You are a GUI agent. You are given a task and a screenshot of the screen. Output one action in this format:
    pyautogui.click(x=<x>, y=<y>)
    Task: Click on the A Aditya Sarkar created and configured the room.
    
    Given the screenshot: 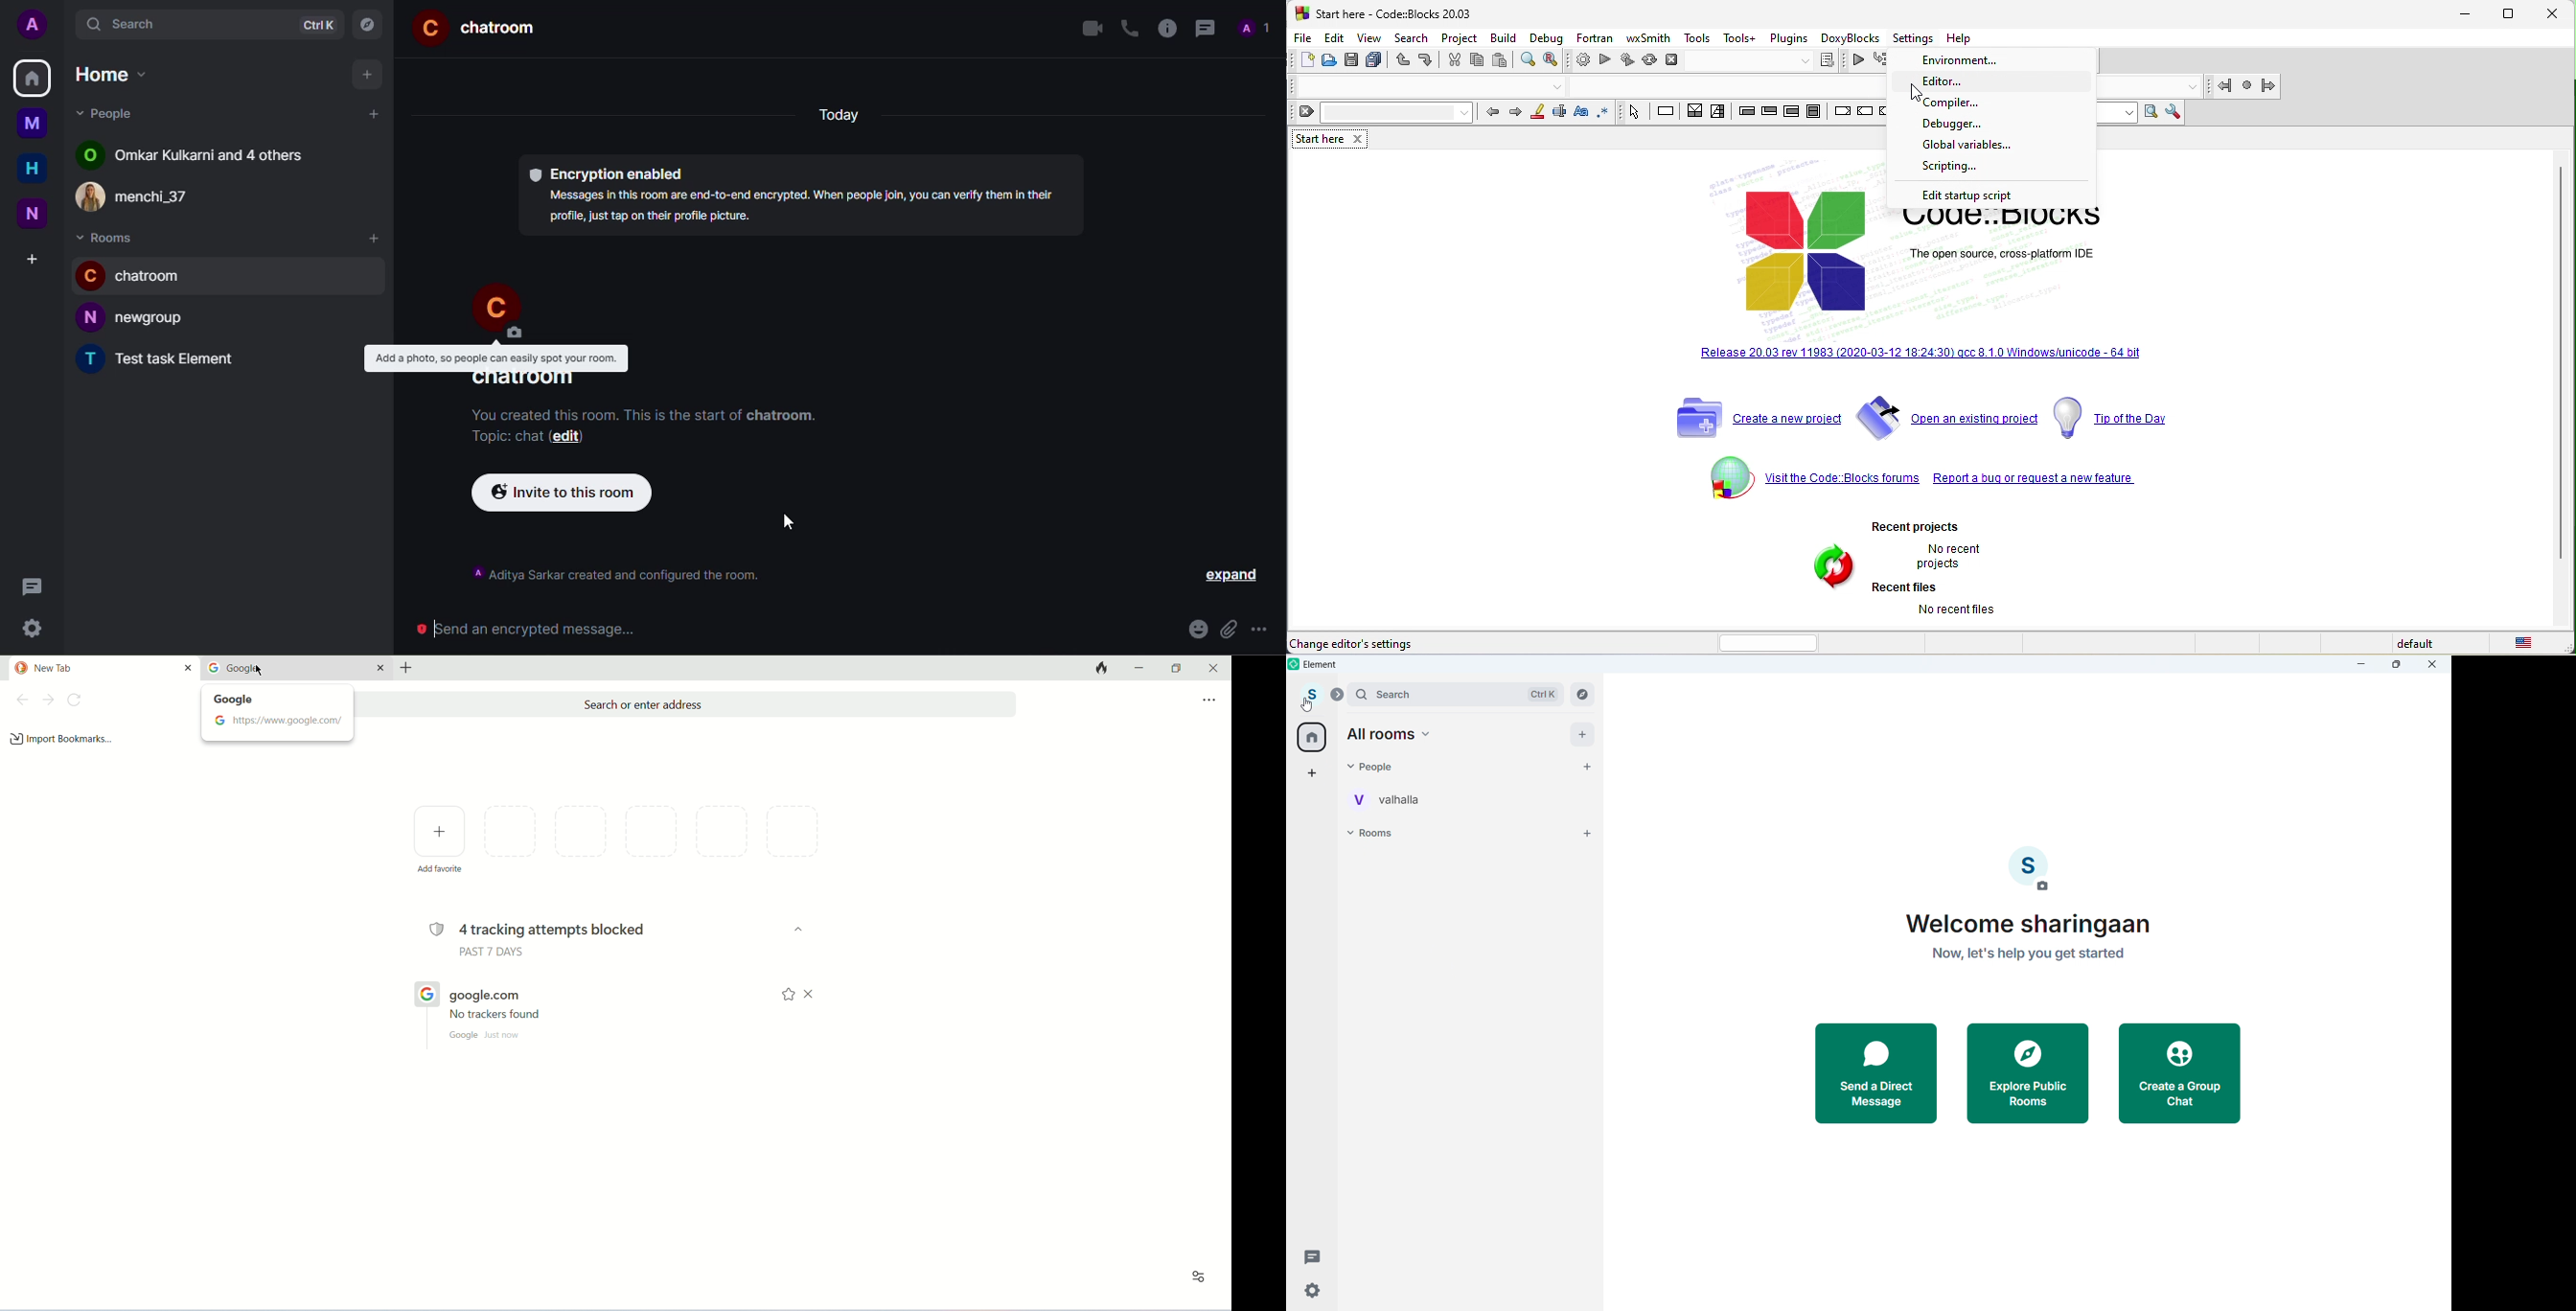 What is the action you would take?
    pyautogui.click(x=643, y=575)
    